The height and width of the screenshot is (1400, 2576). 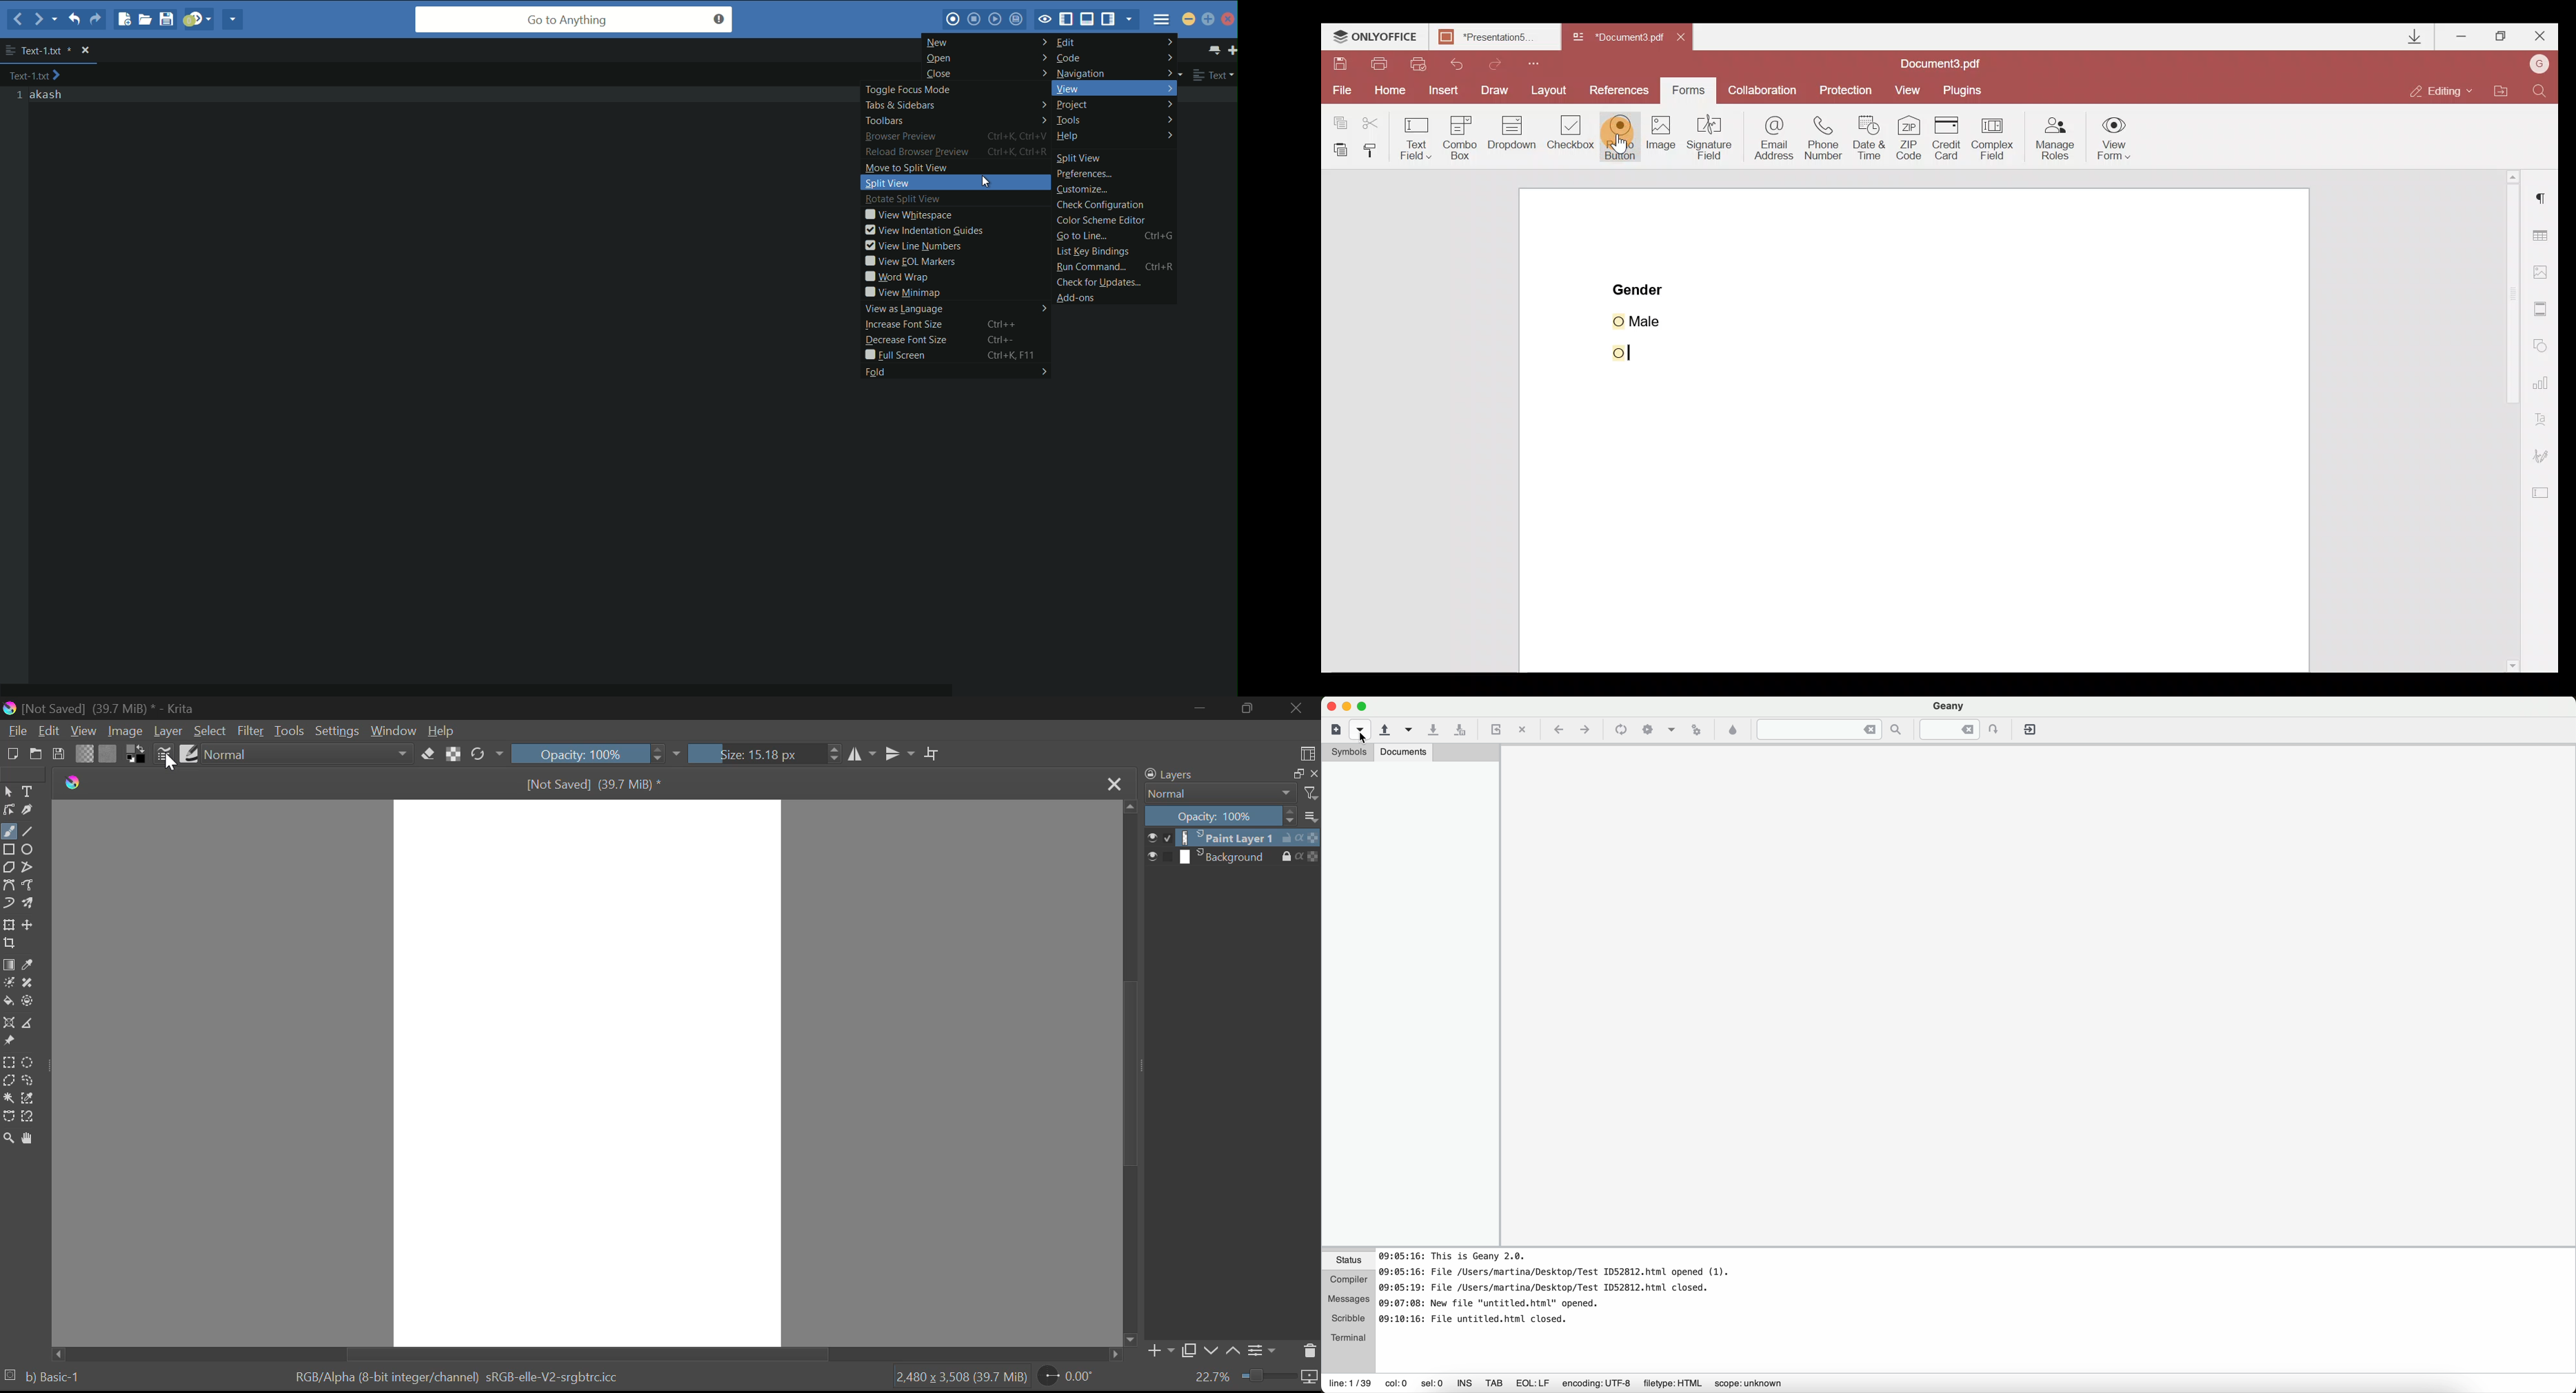 What do you see at coordinates (9, 831) in the screenshot?
I see `Freehand` at bounding box center [9, 831].